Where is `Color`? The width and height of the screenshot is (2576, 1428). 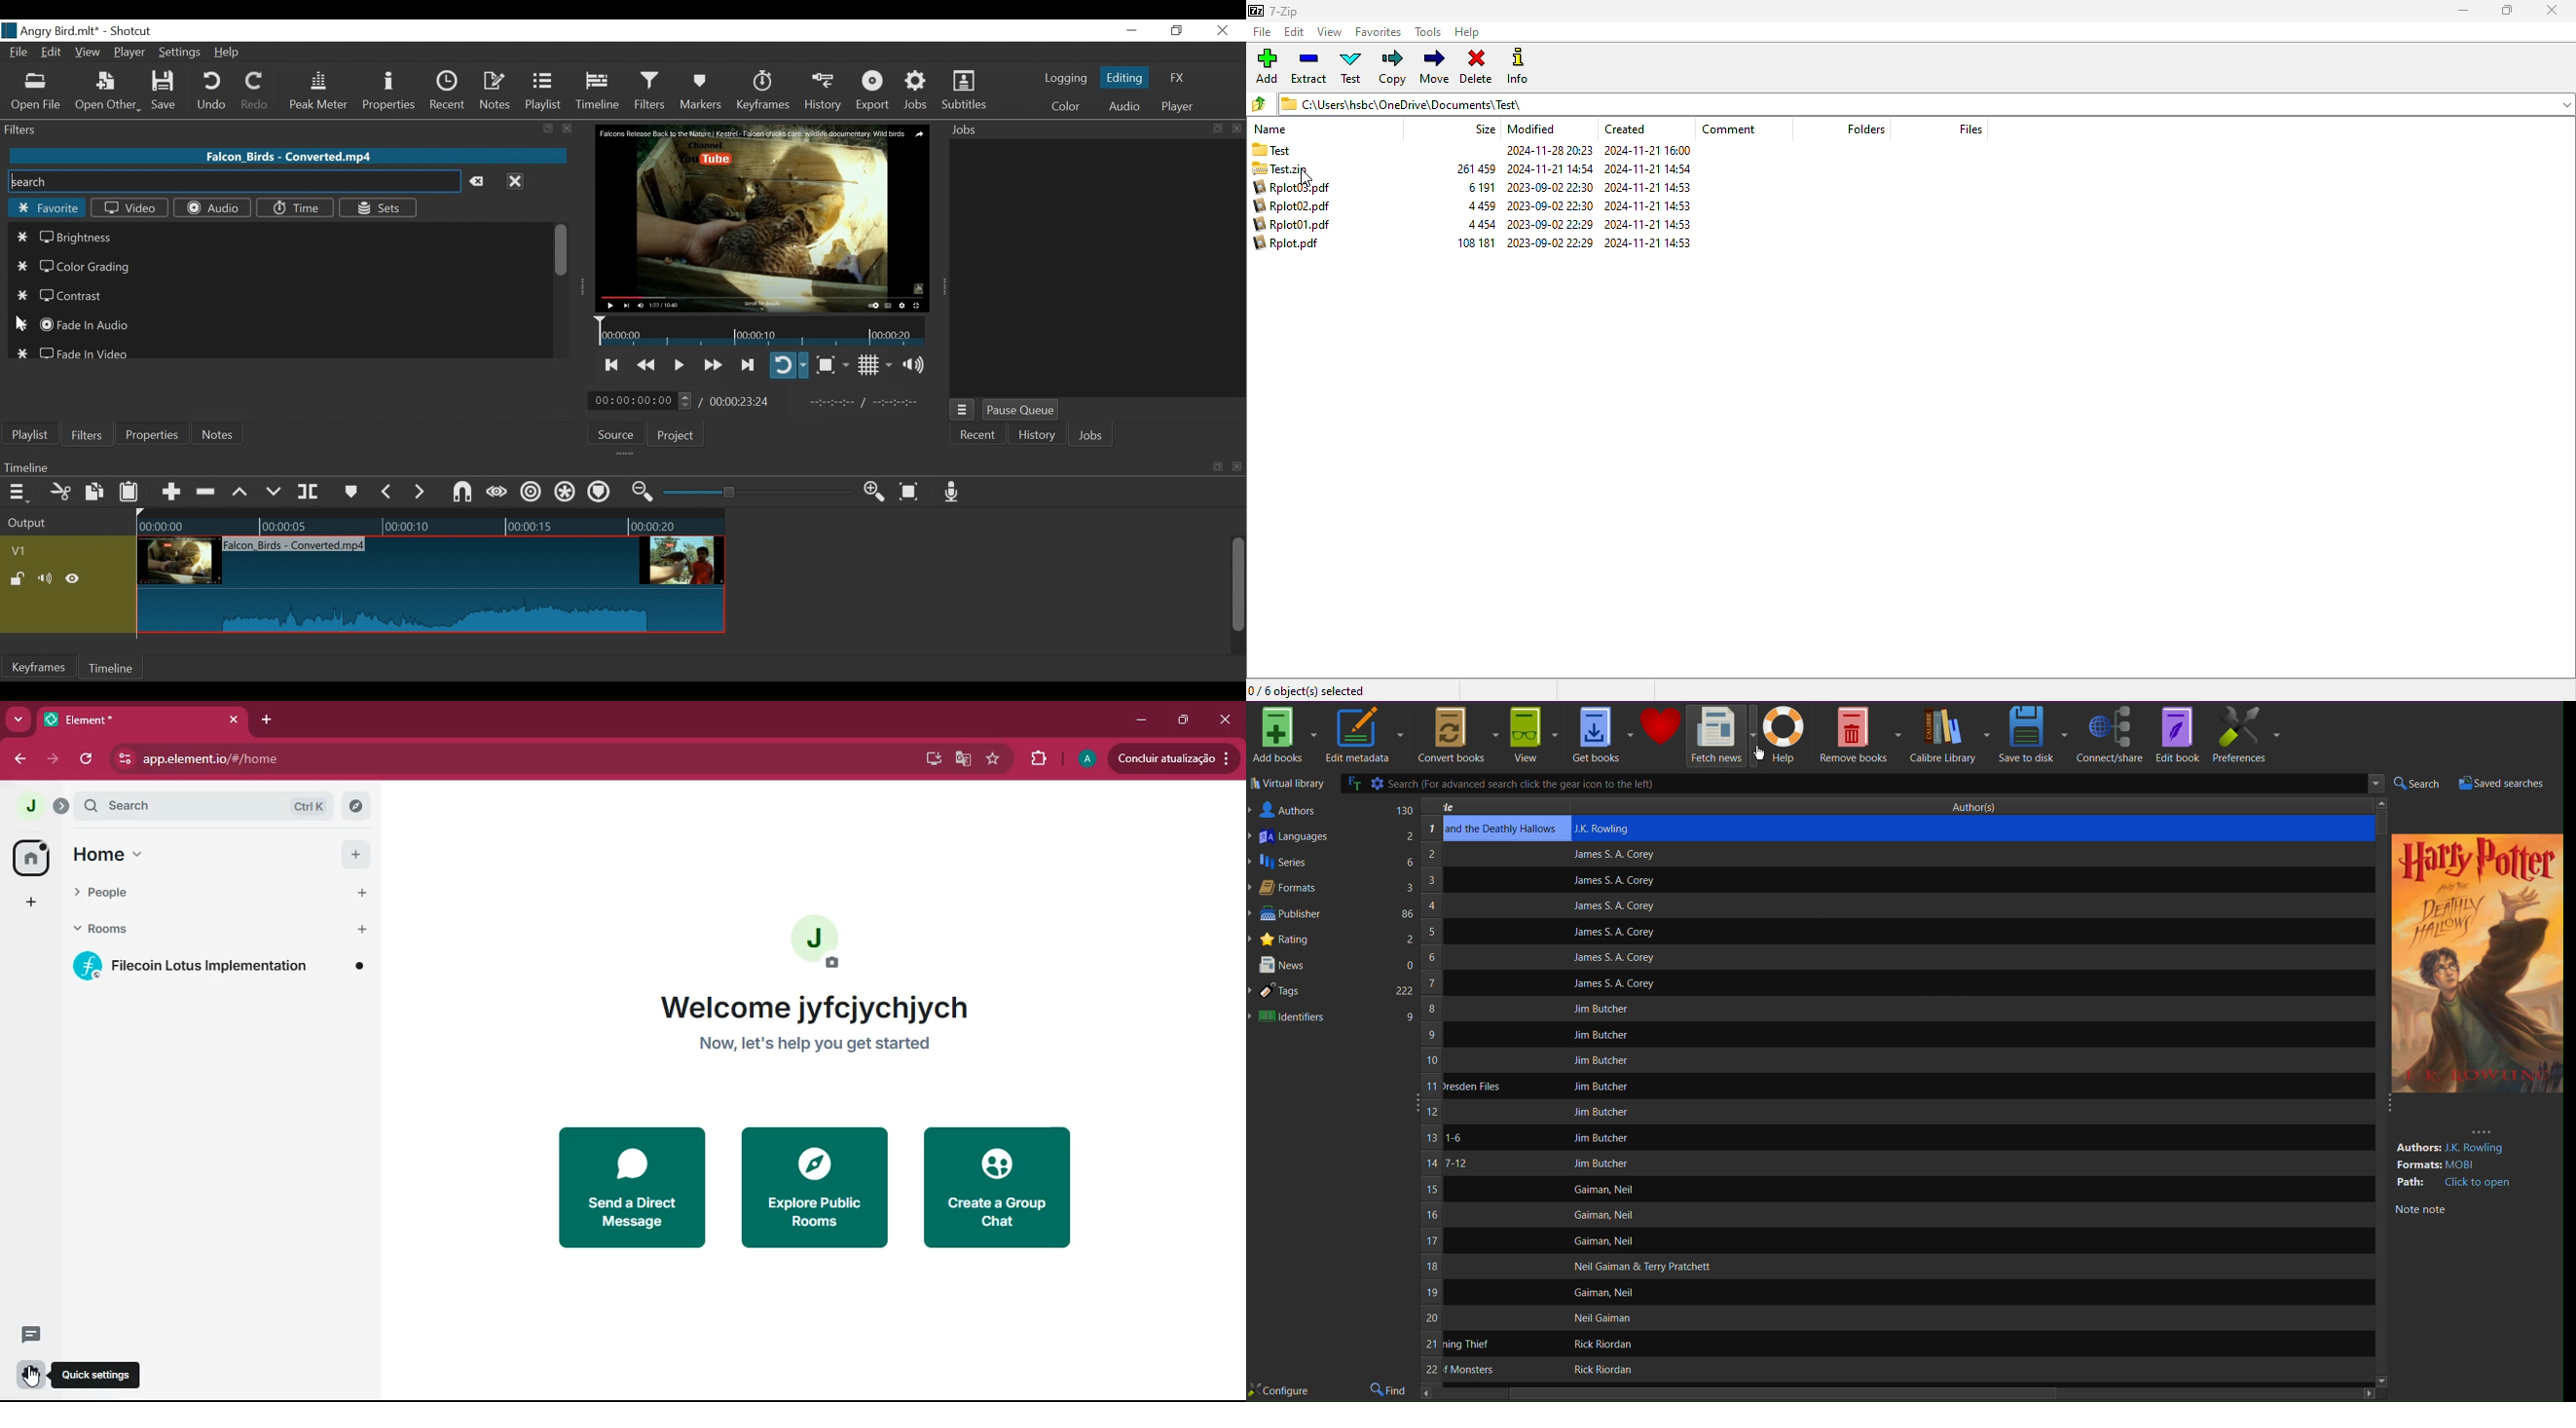
Color is located at coordinates (1062, 106).